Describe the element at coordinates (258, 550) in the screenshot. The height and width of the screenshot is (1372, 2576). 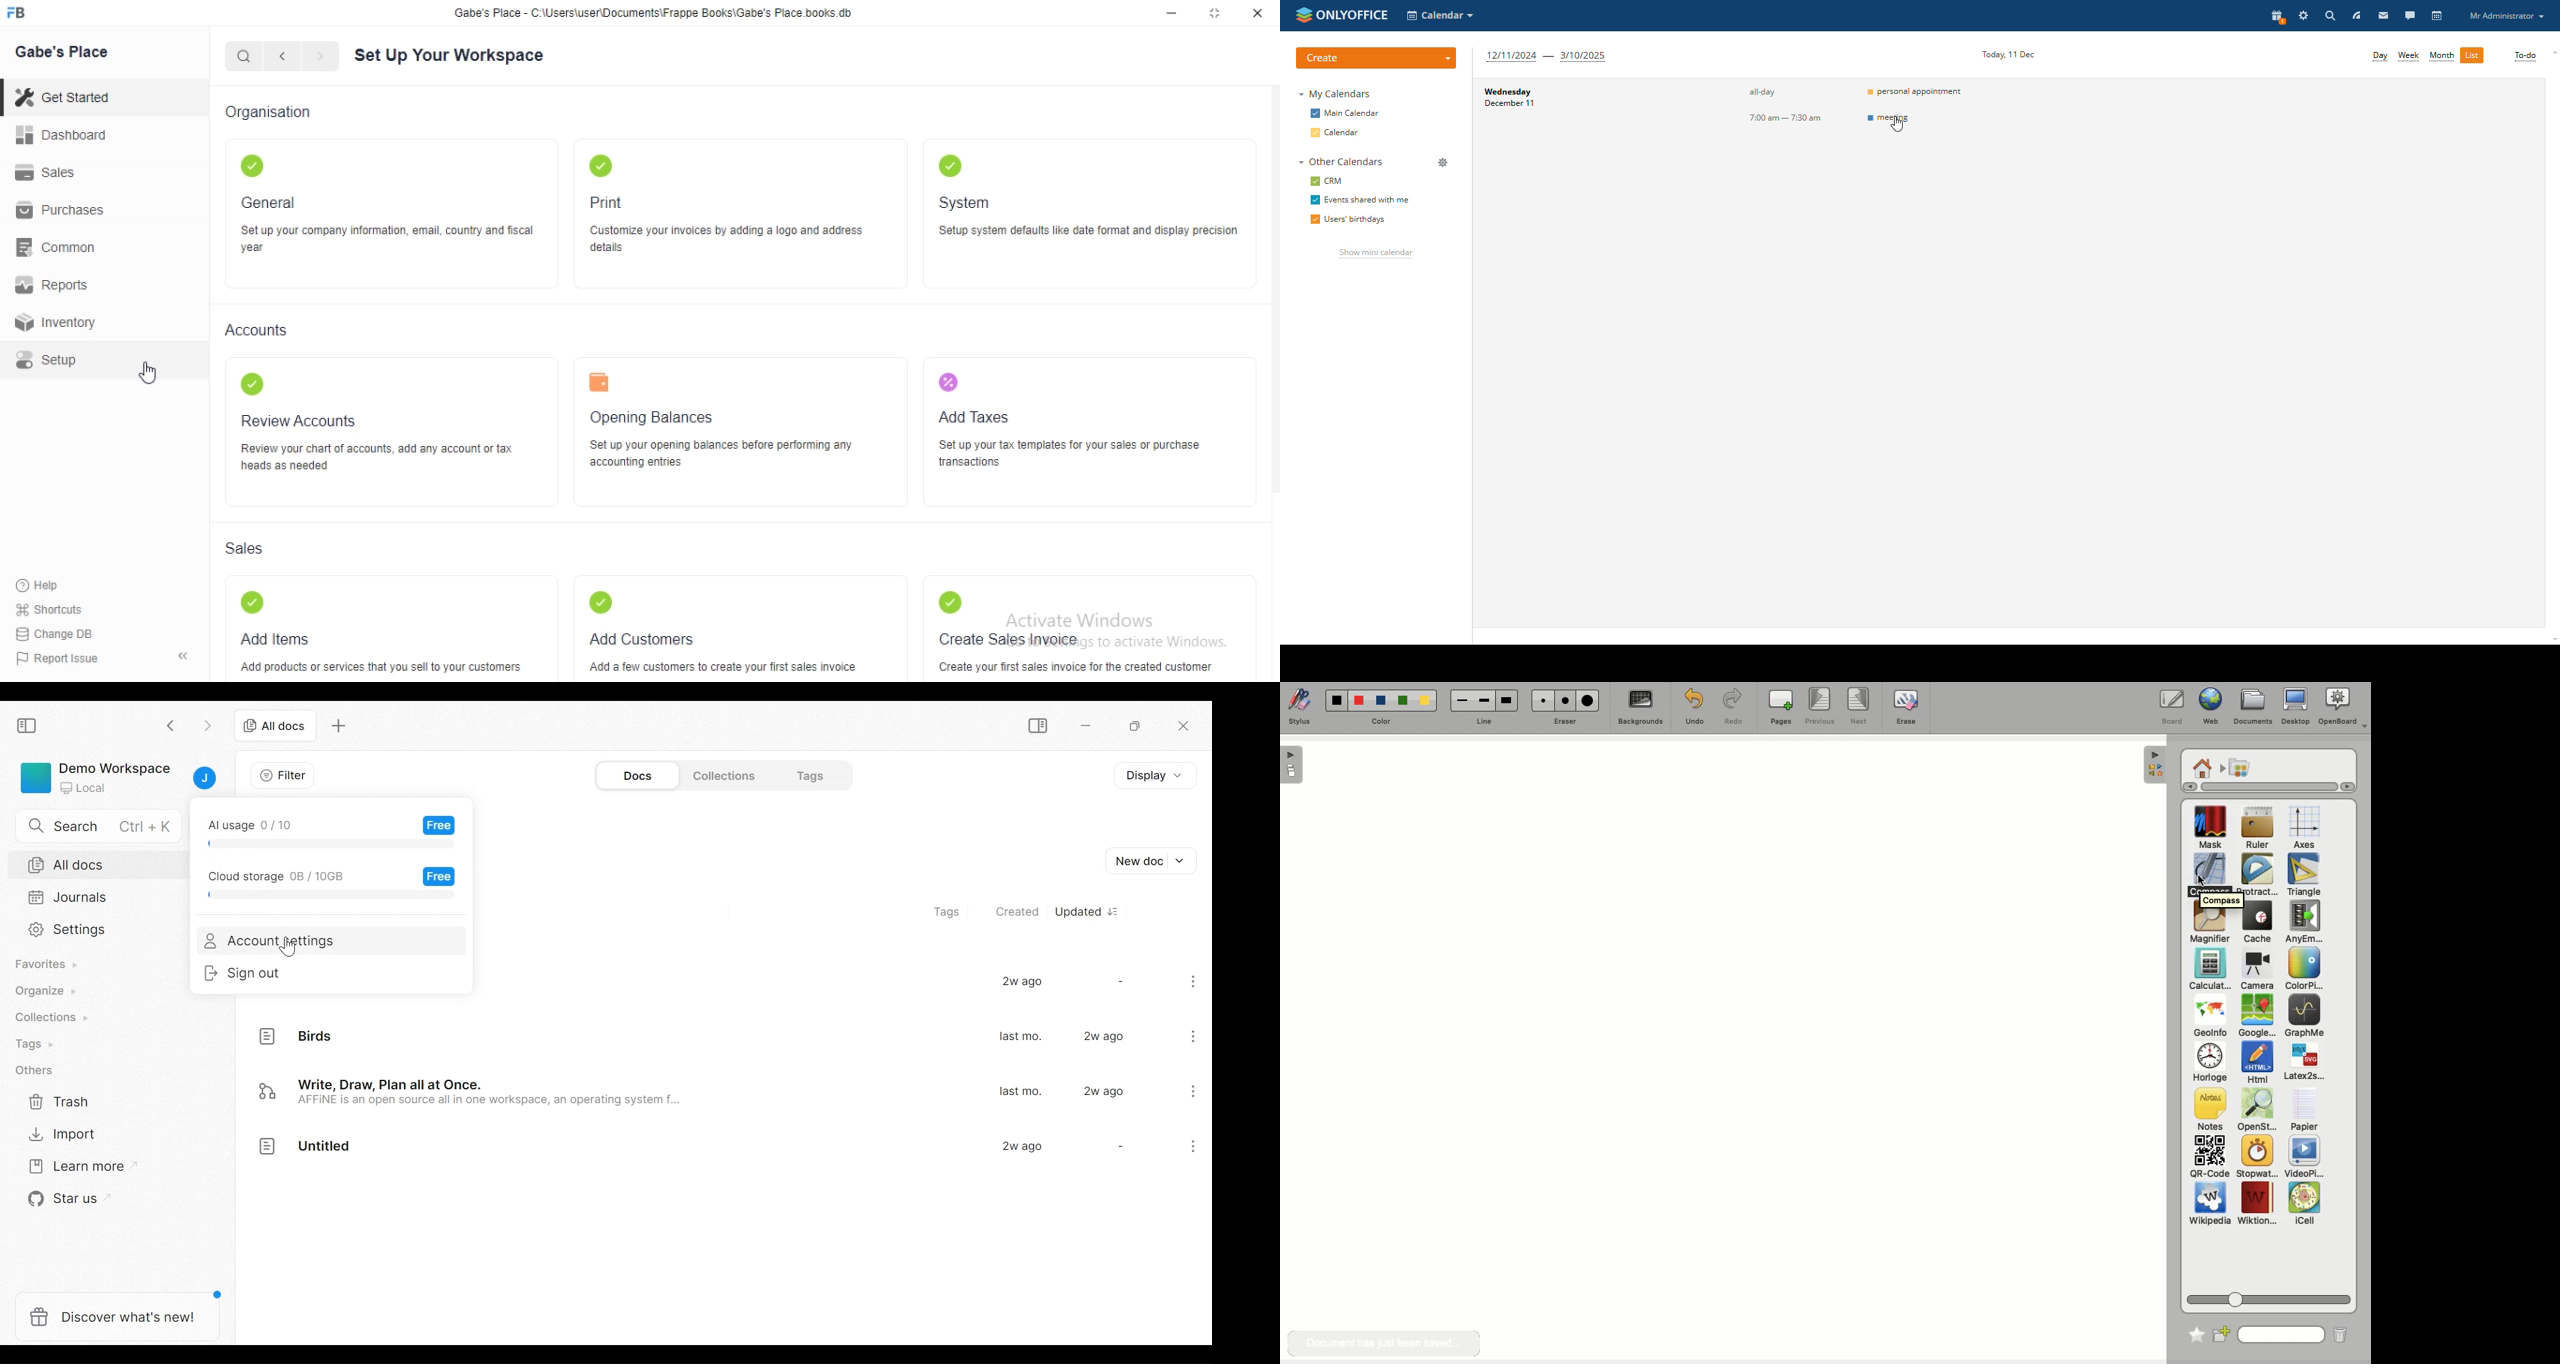
I see `Sales` at that location.